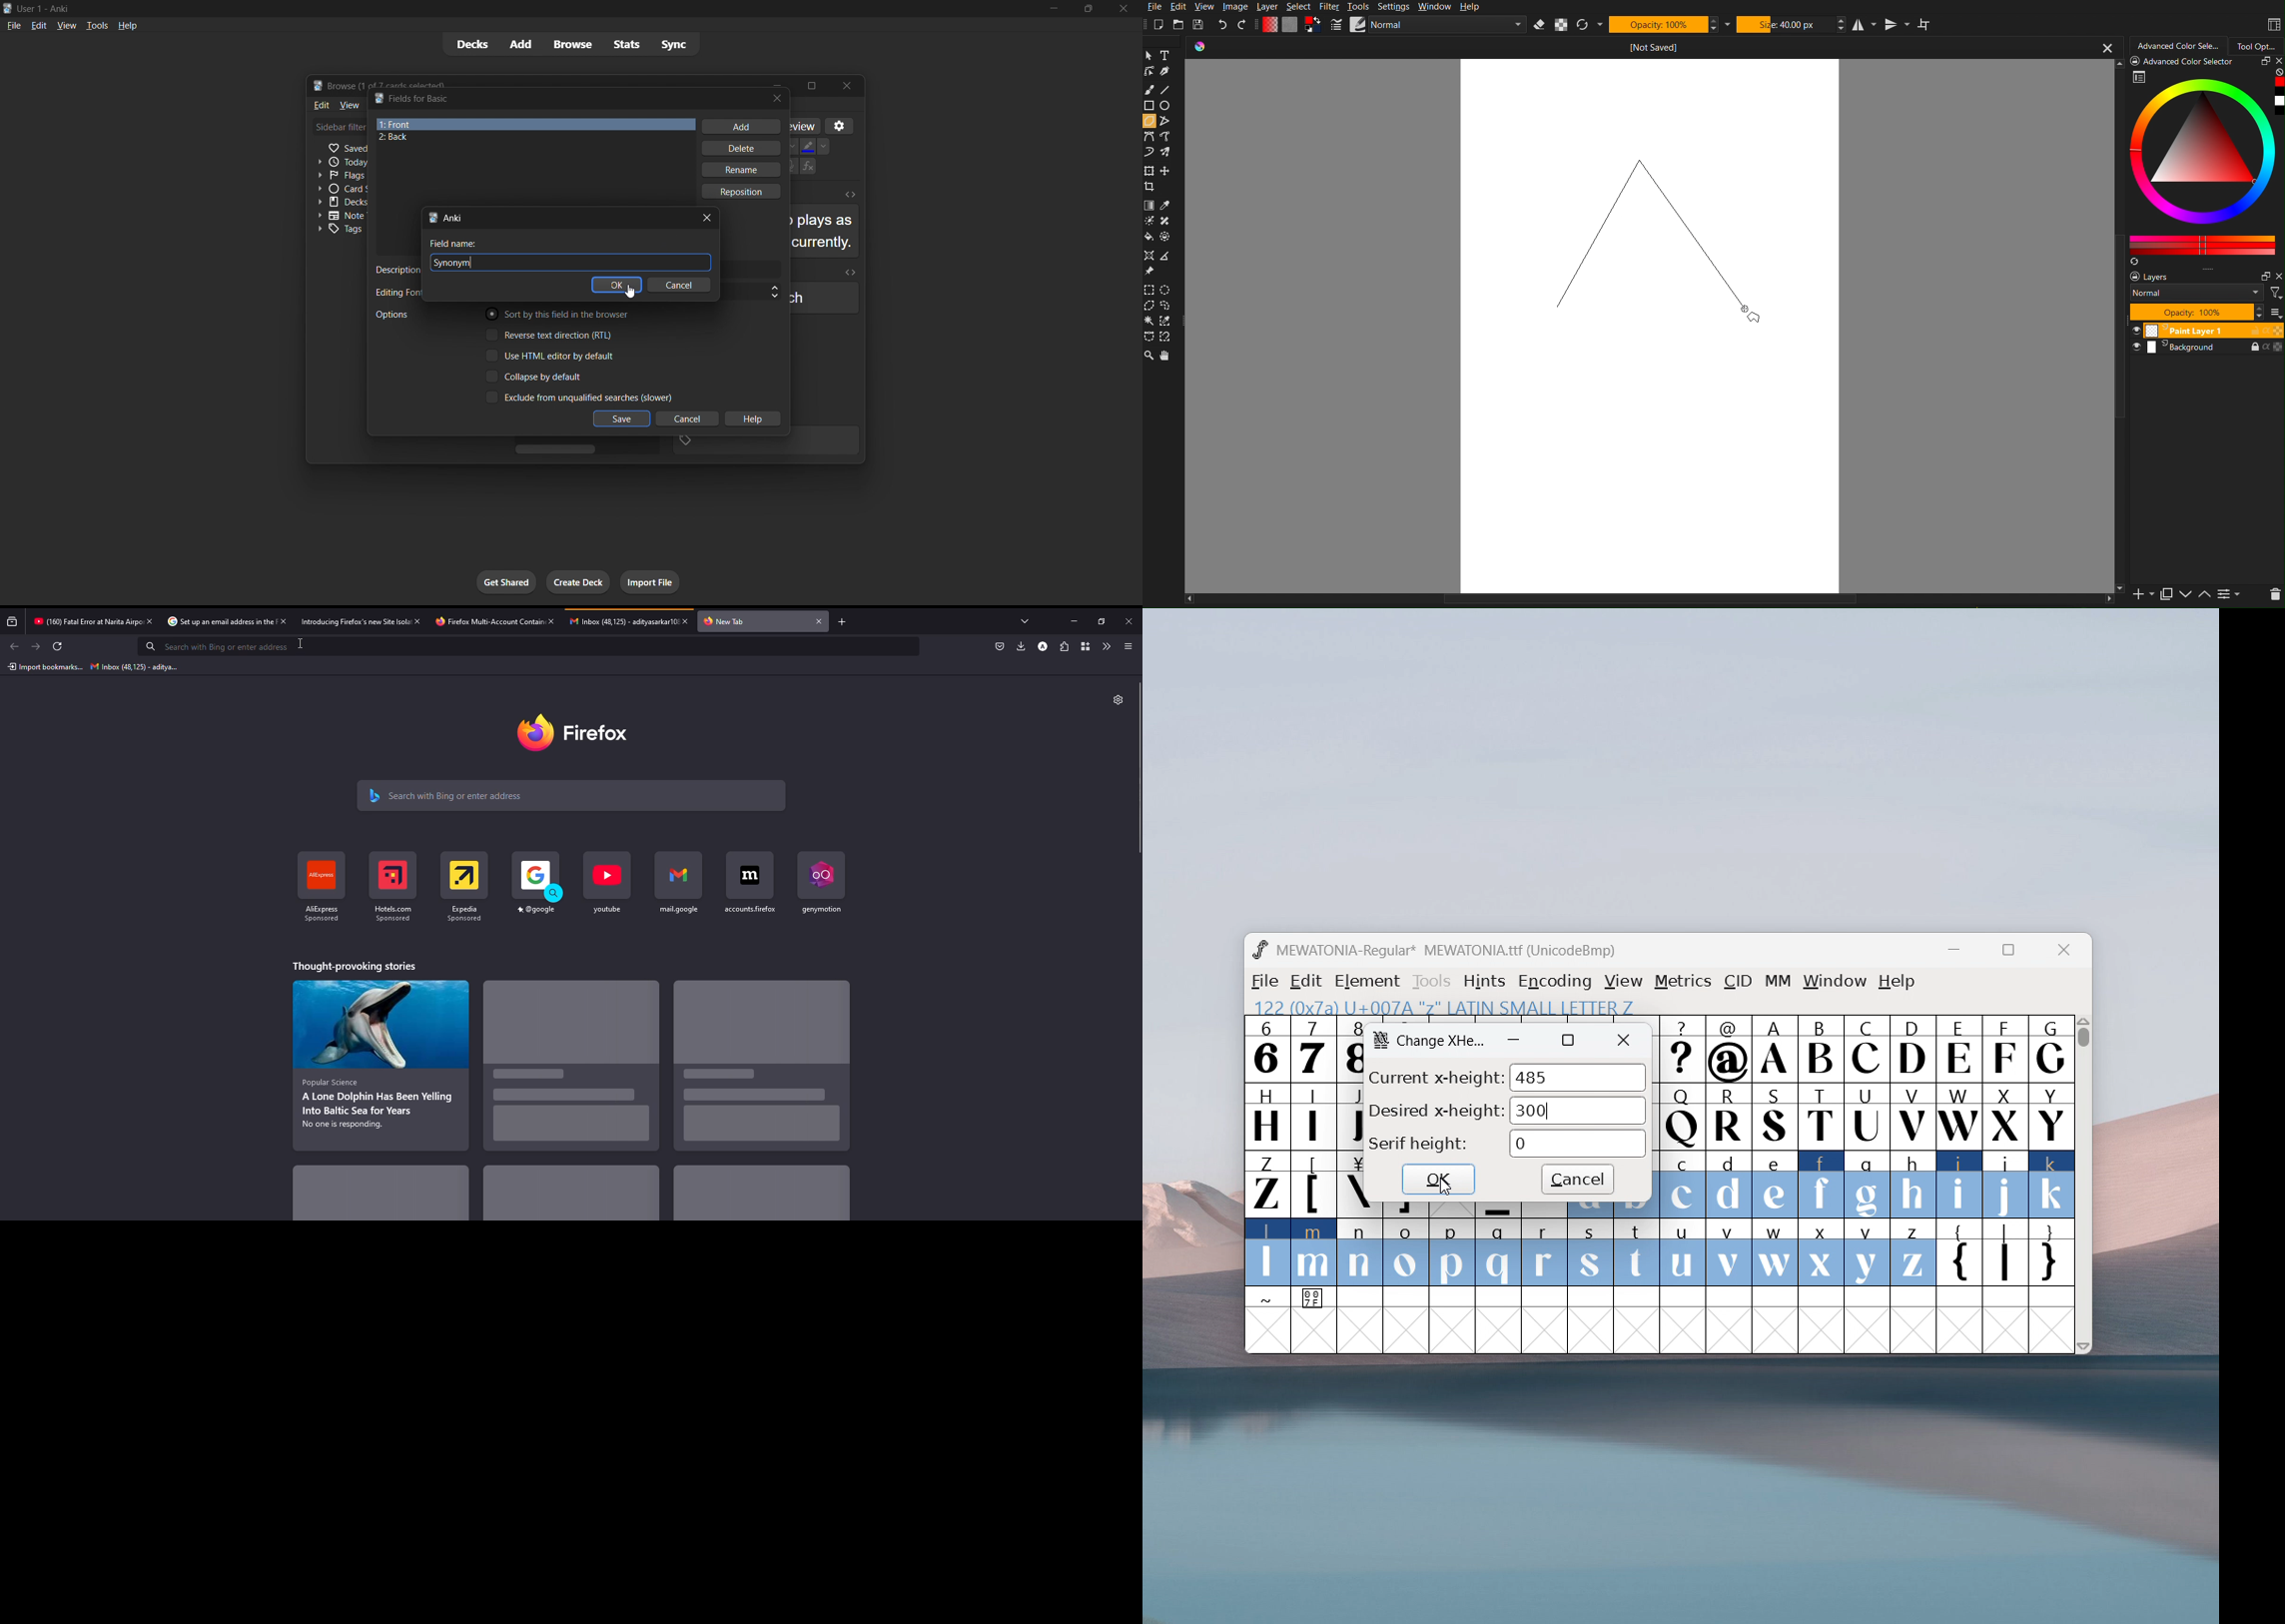  Describe the element at coordinates (686, 621) in the screenshot. I see `close` at that location.